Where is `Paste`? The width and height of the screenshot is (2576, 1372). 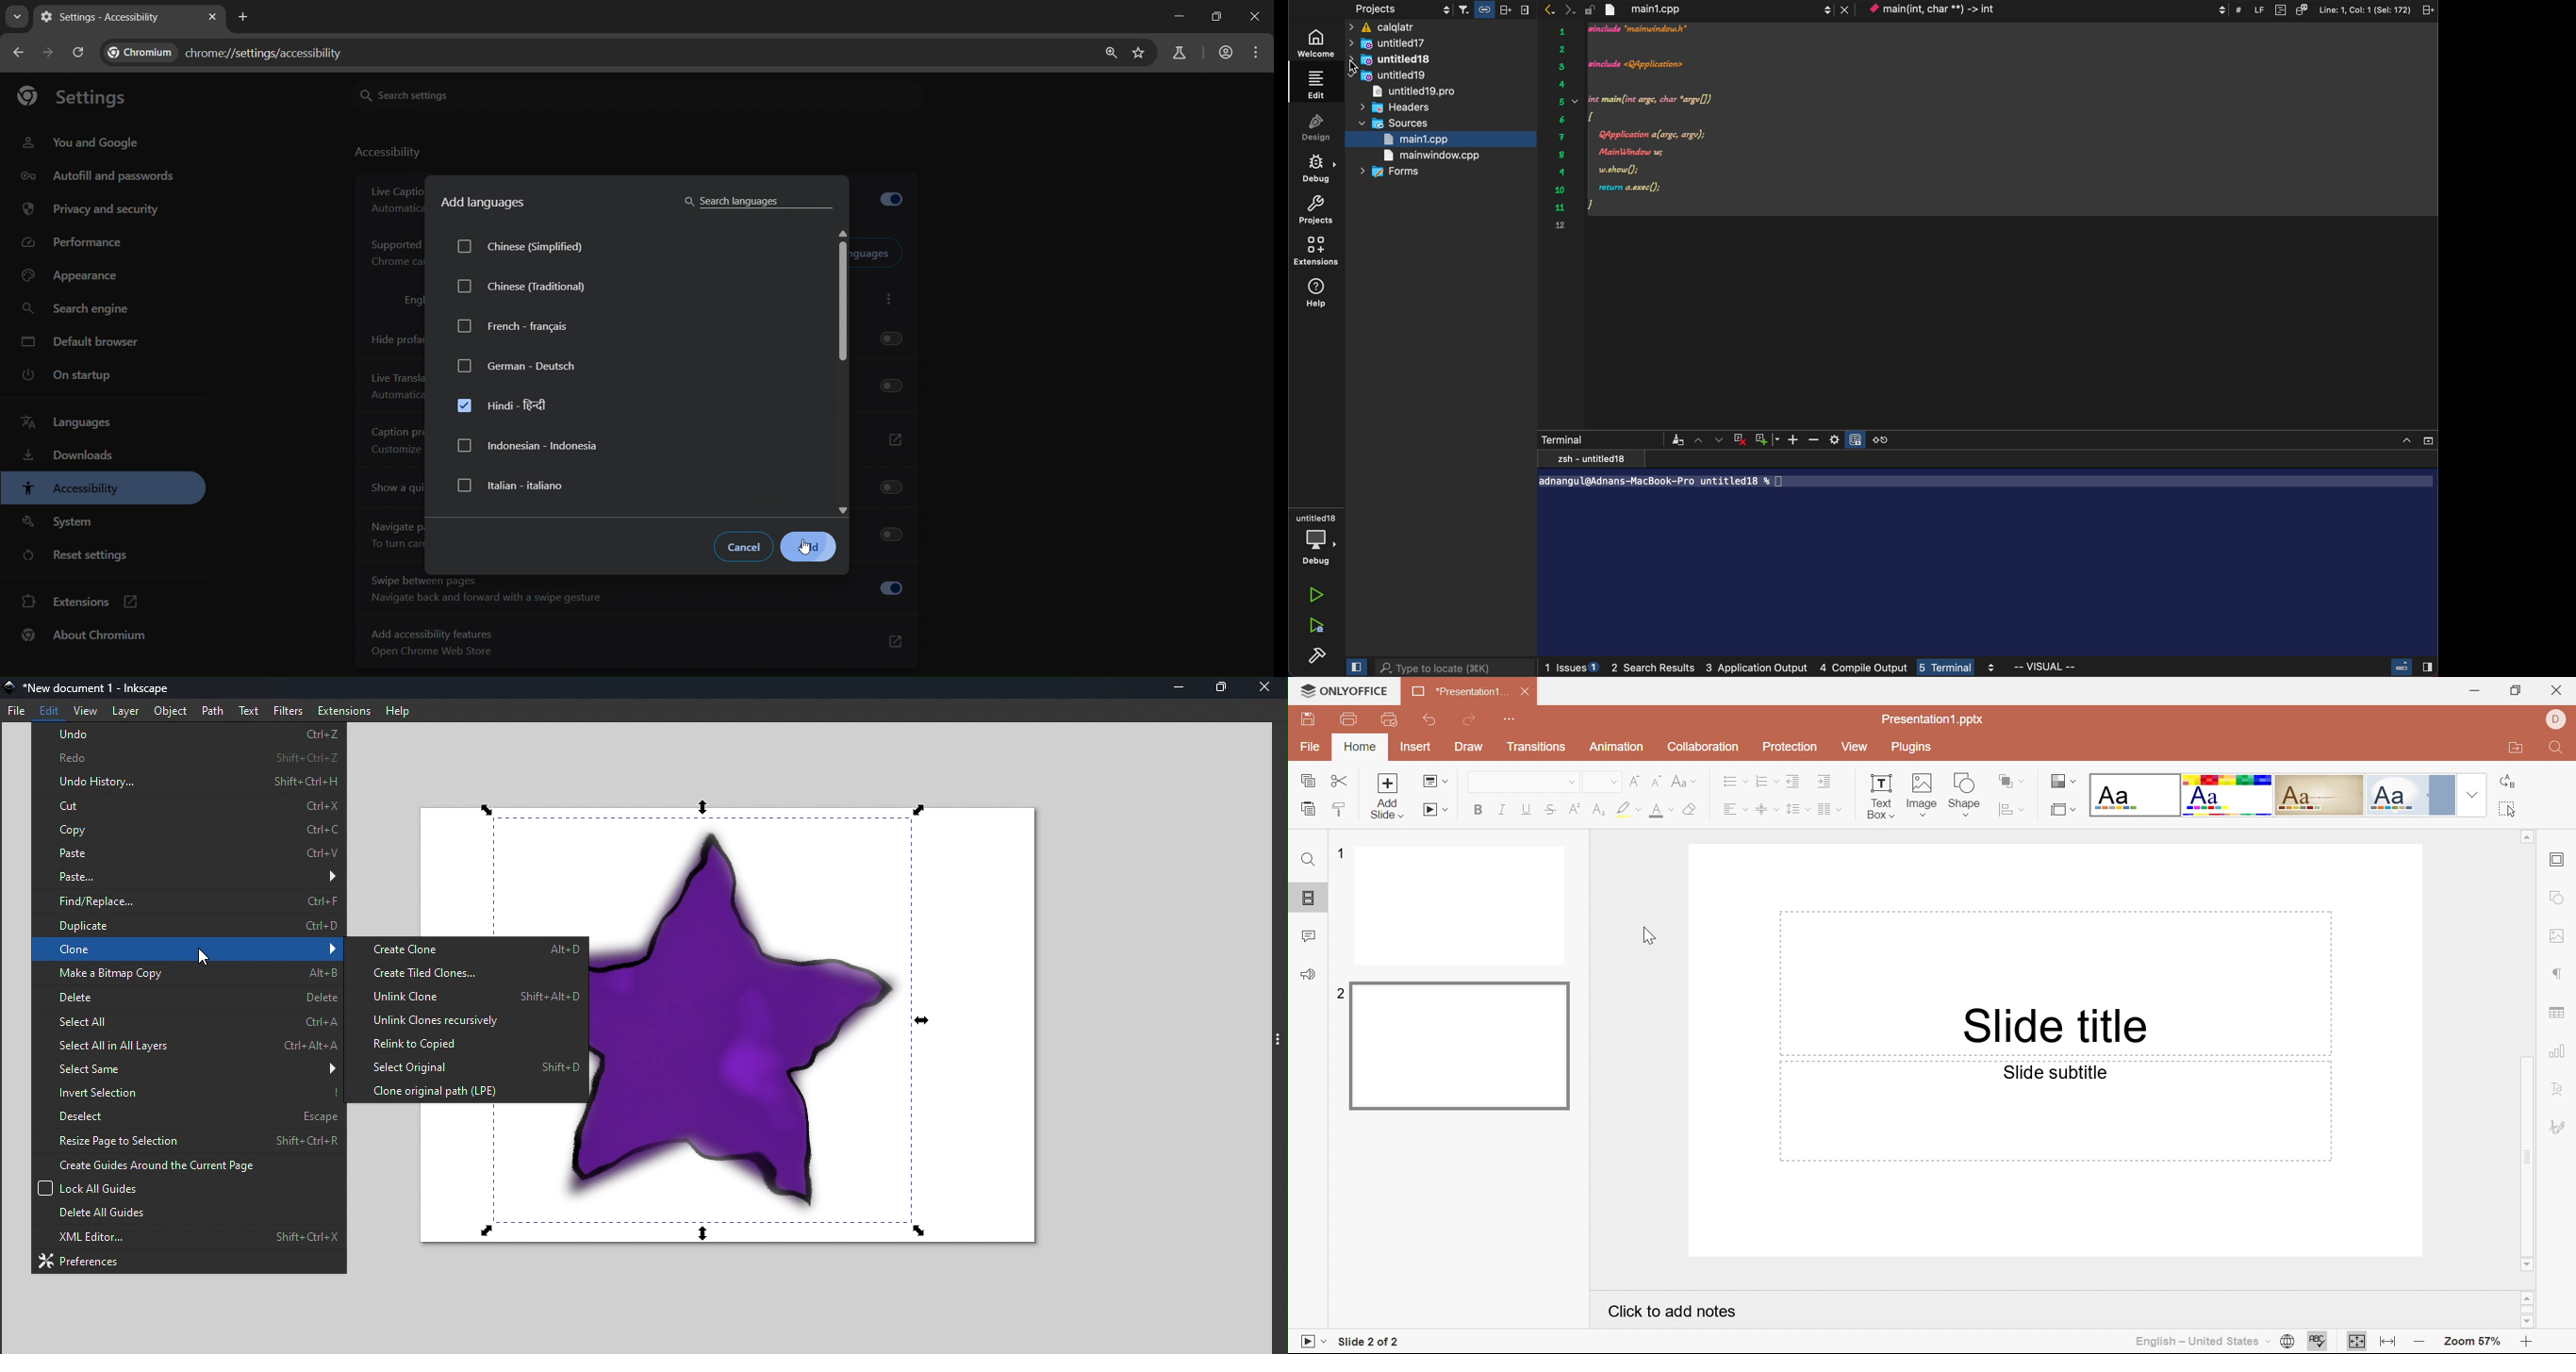 Paste is located at coordinates (1308, 806).